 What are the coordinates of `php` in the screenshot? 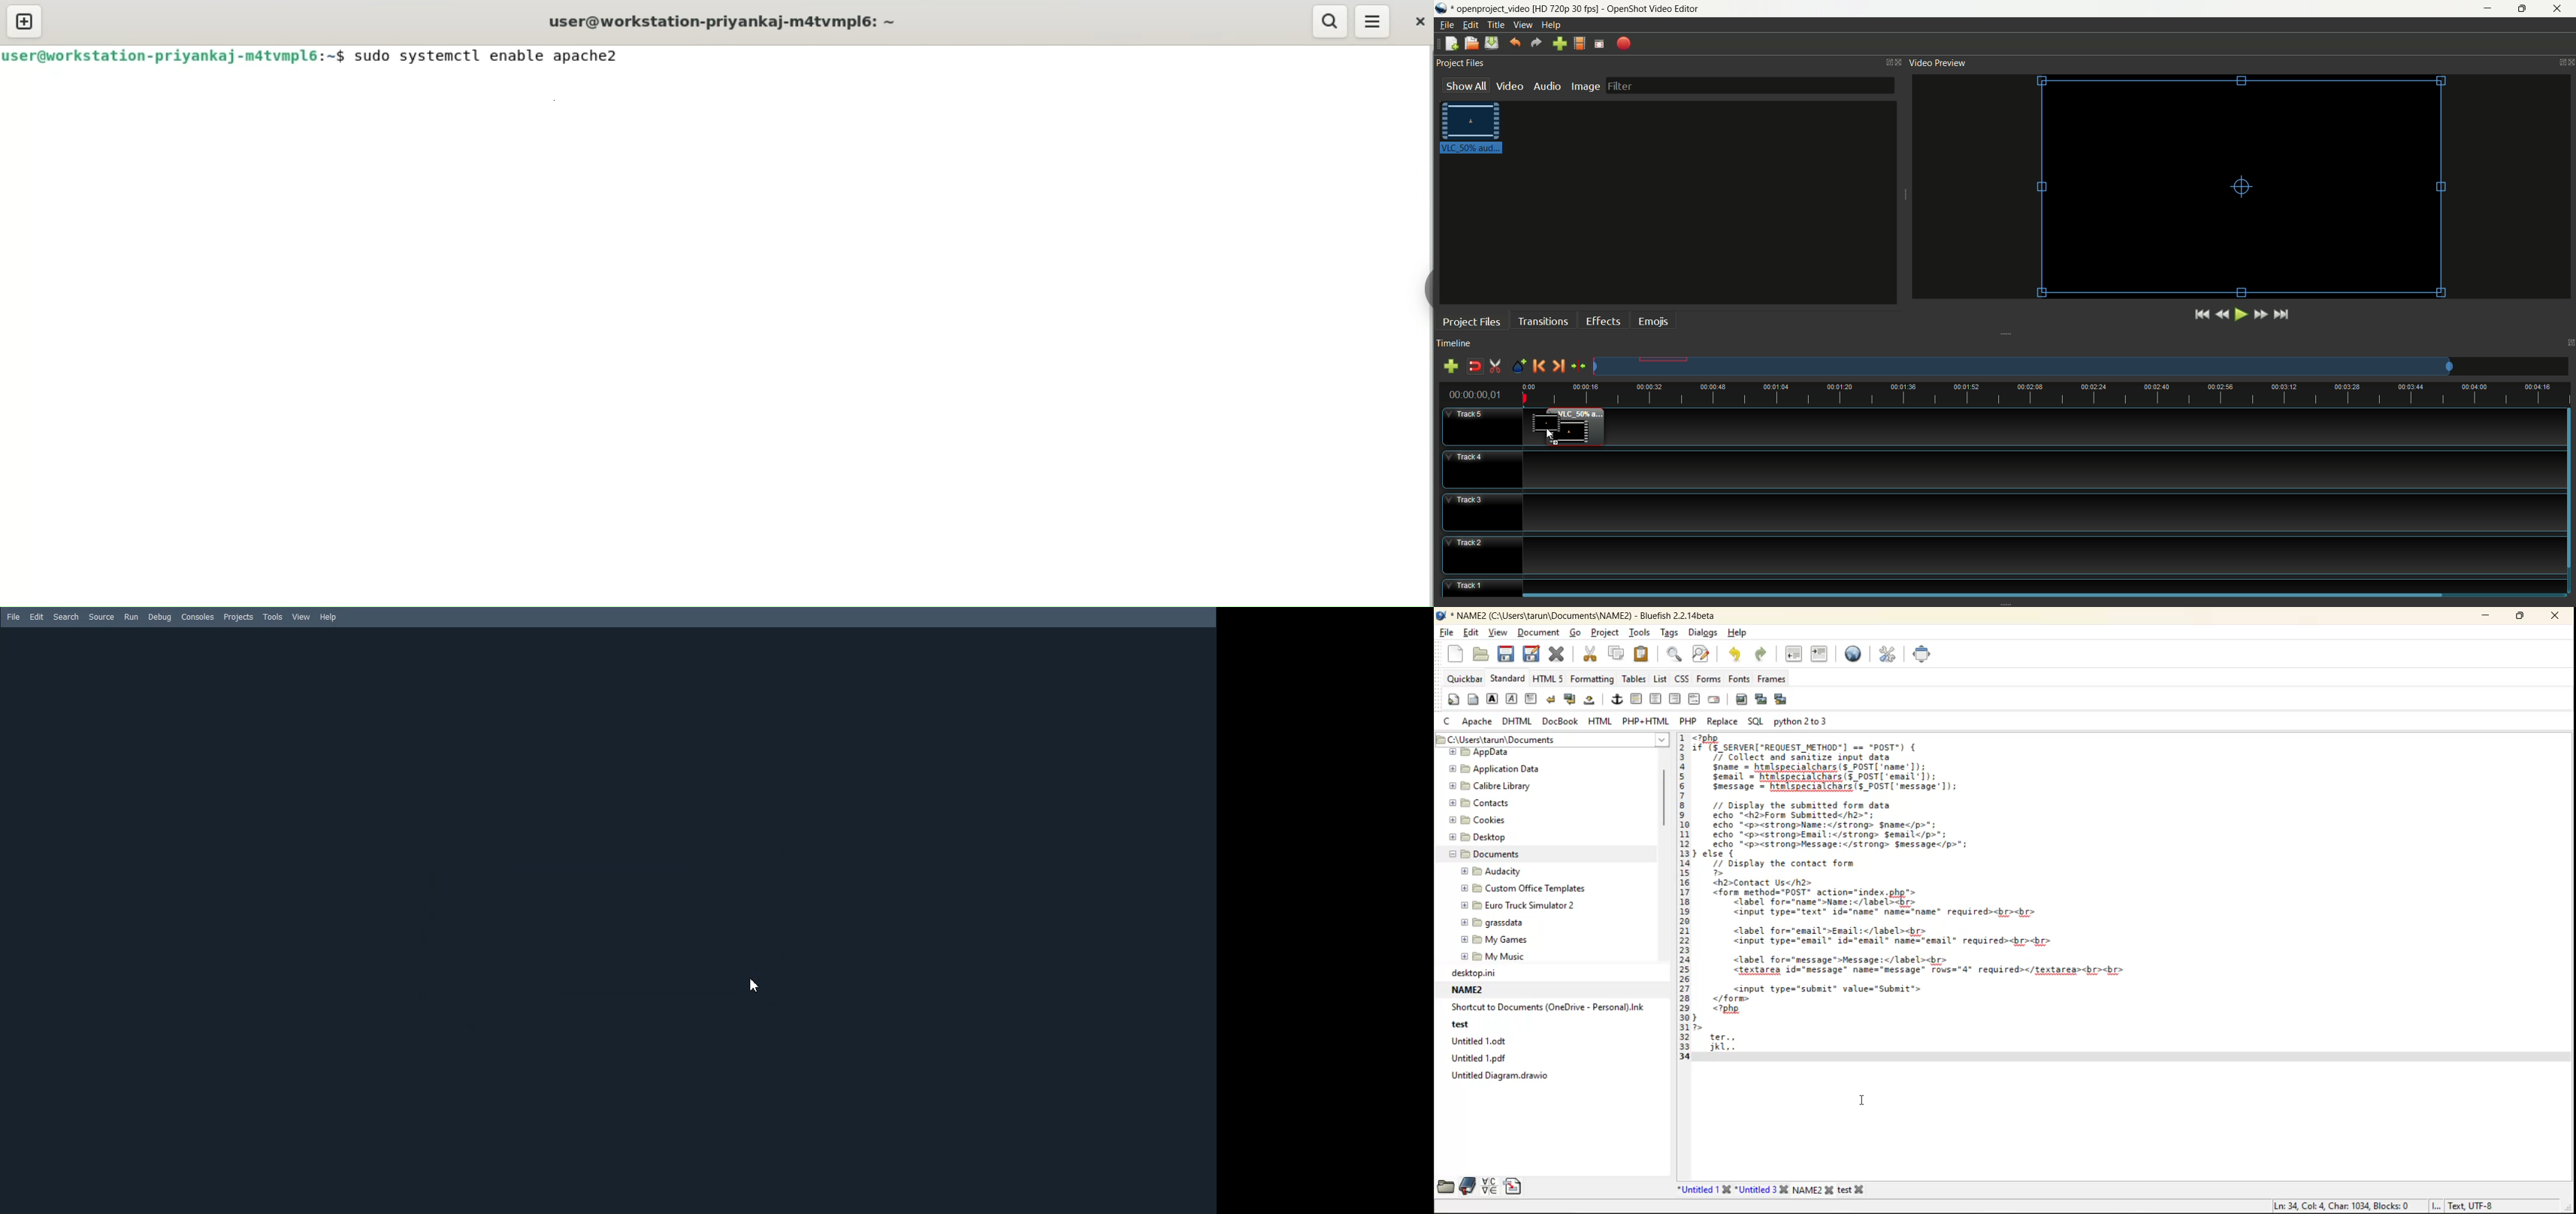 It's located at (1689, 722).